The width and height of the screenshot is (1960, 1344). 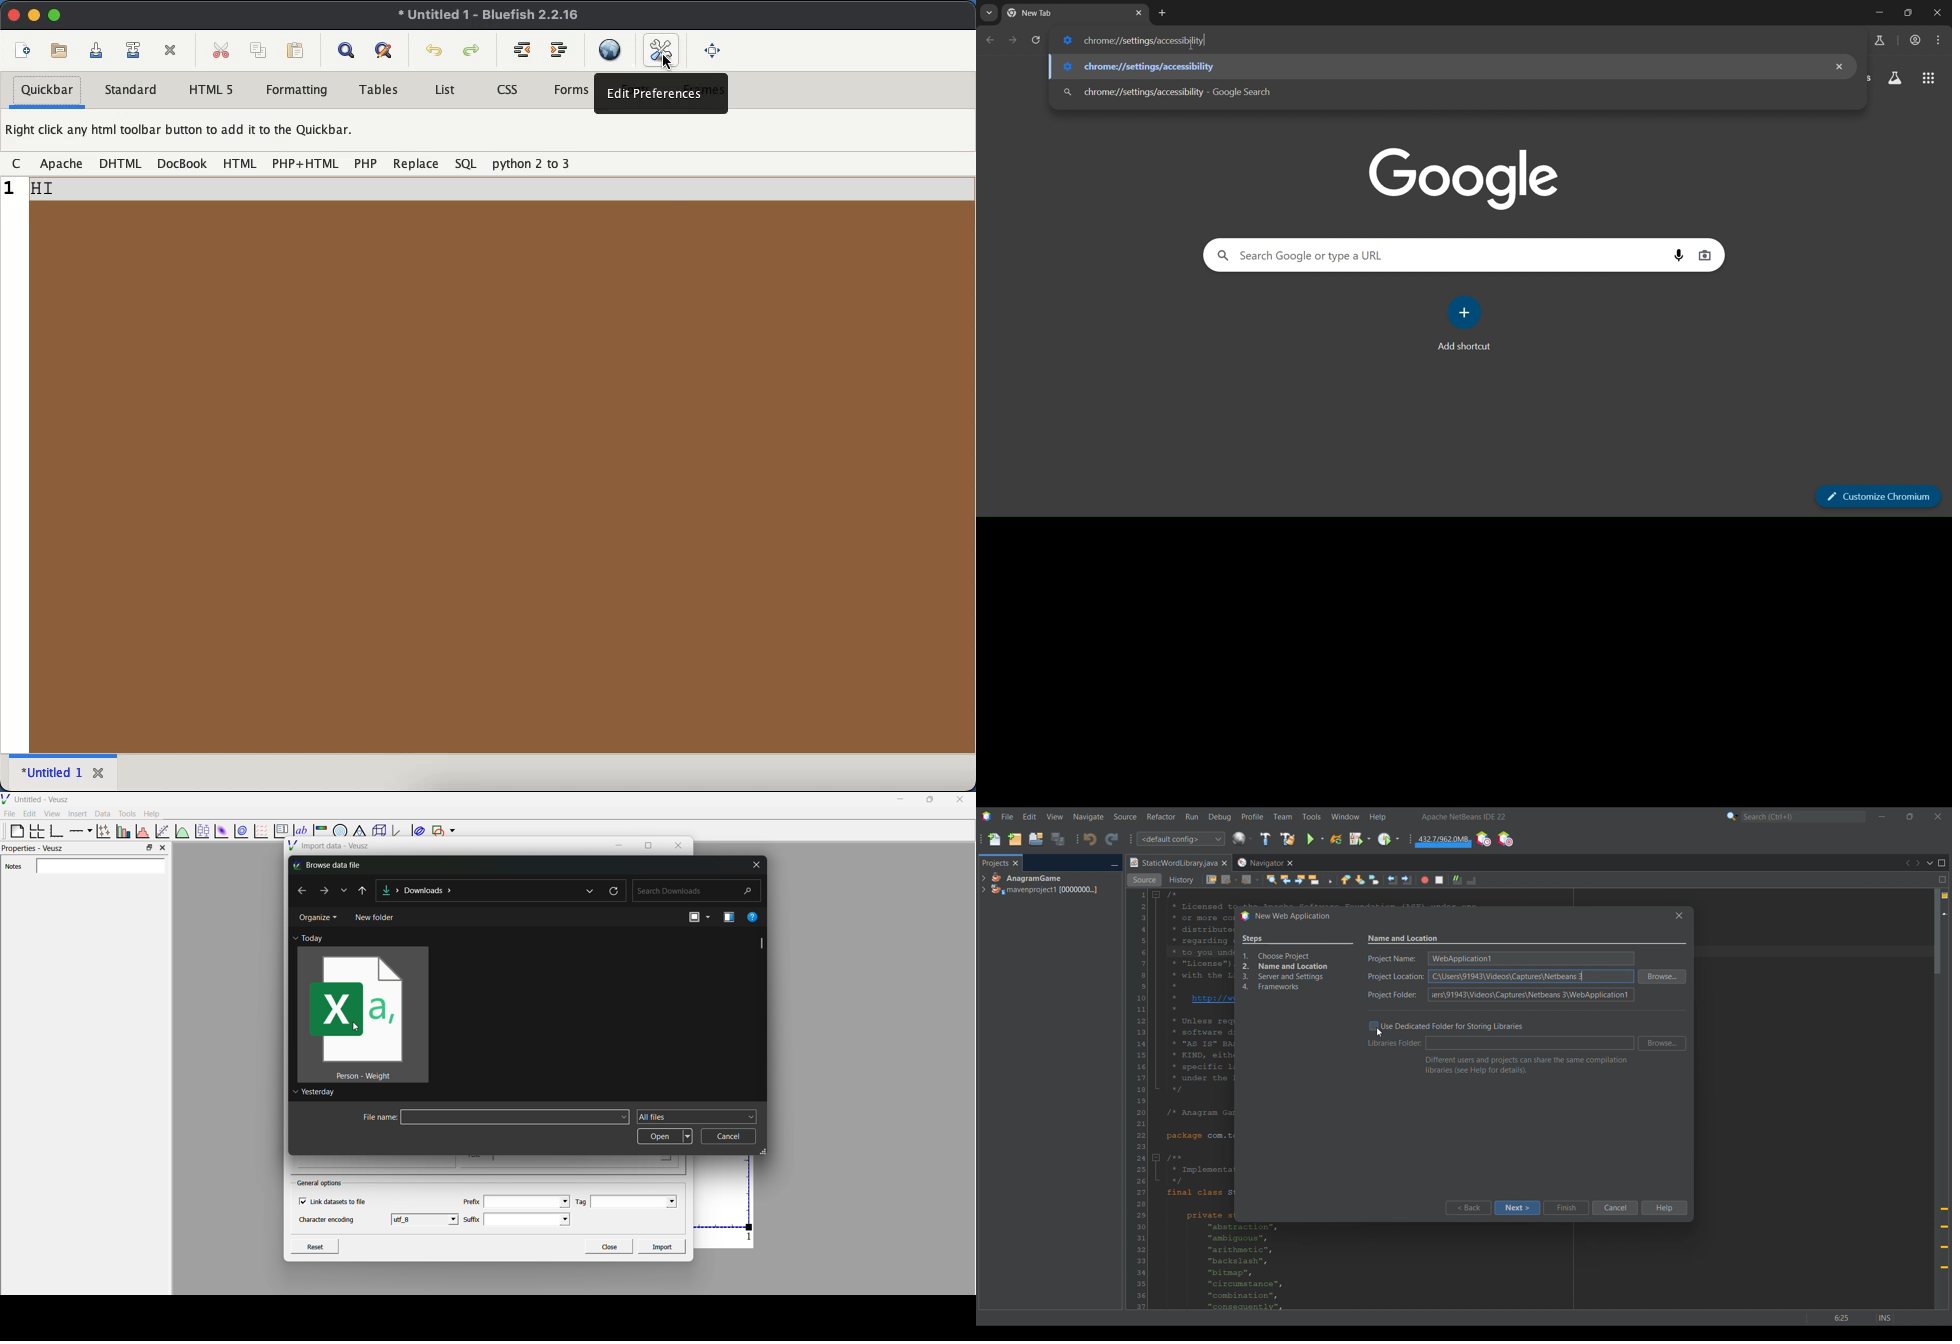 I want to click on add , so click(x=1467, y=312).